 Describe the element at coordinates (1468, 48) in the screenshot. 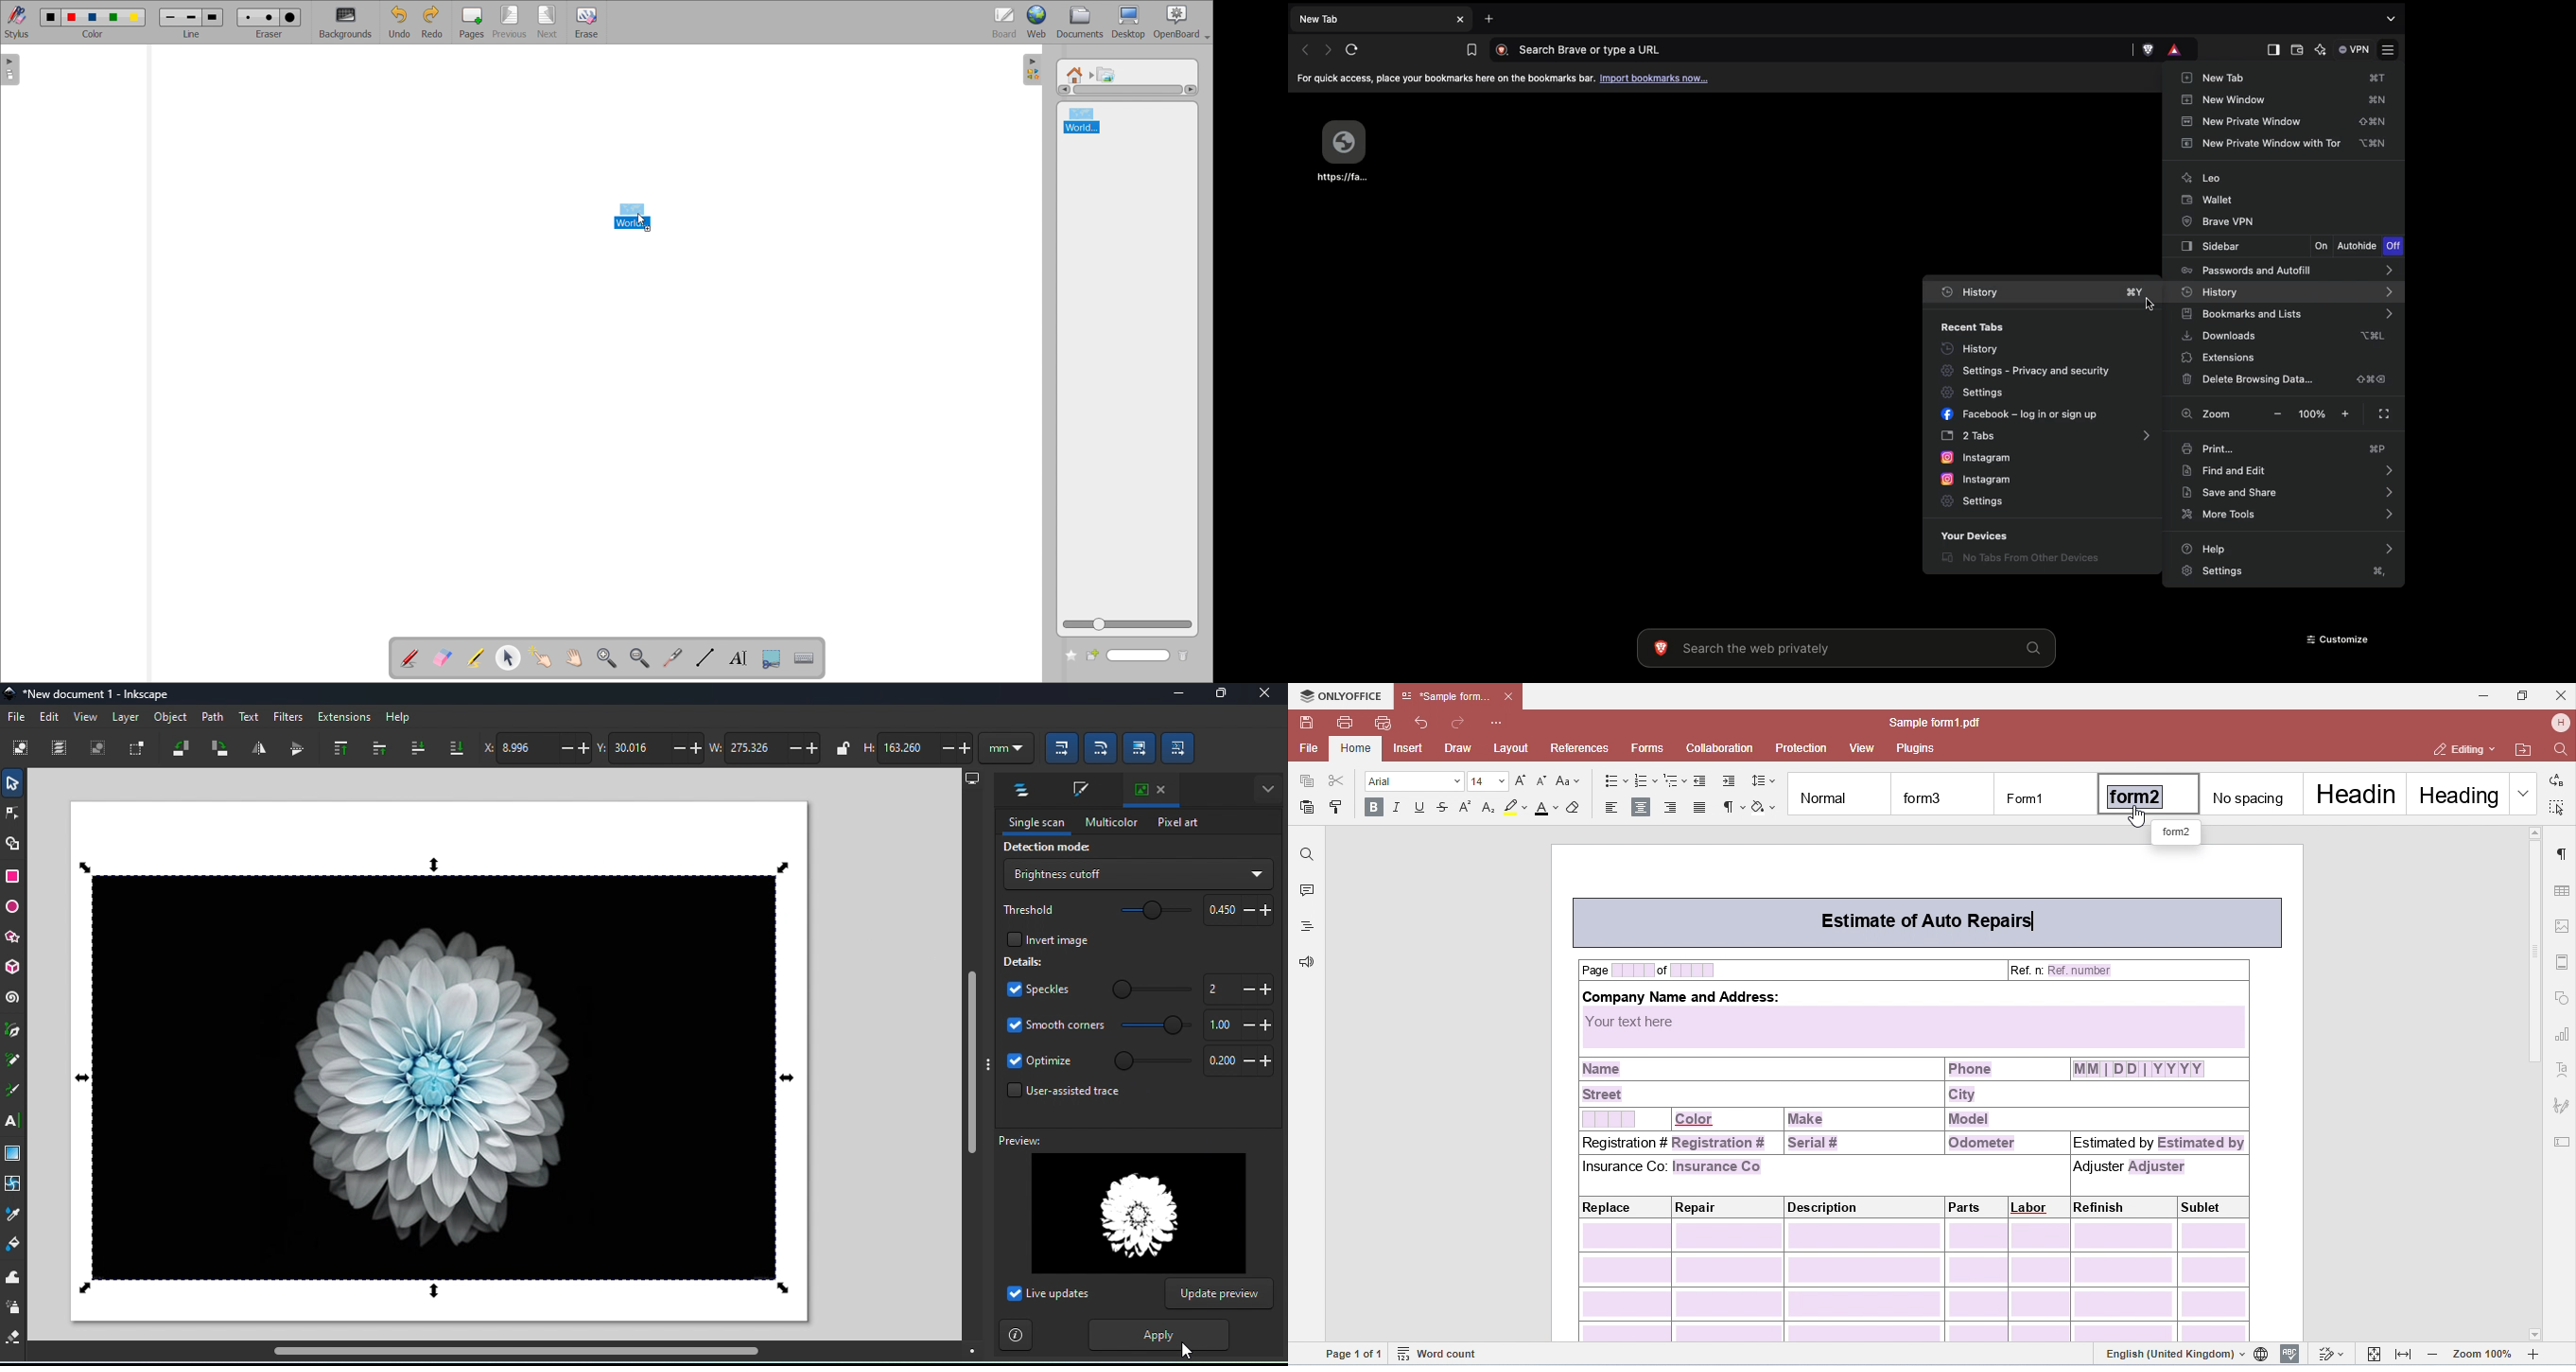

I see `Bookmark` at that location.